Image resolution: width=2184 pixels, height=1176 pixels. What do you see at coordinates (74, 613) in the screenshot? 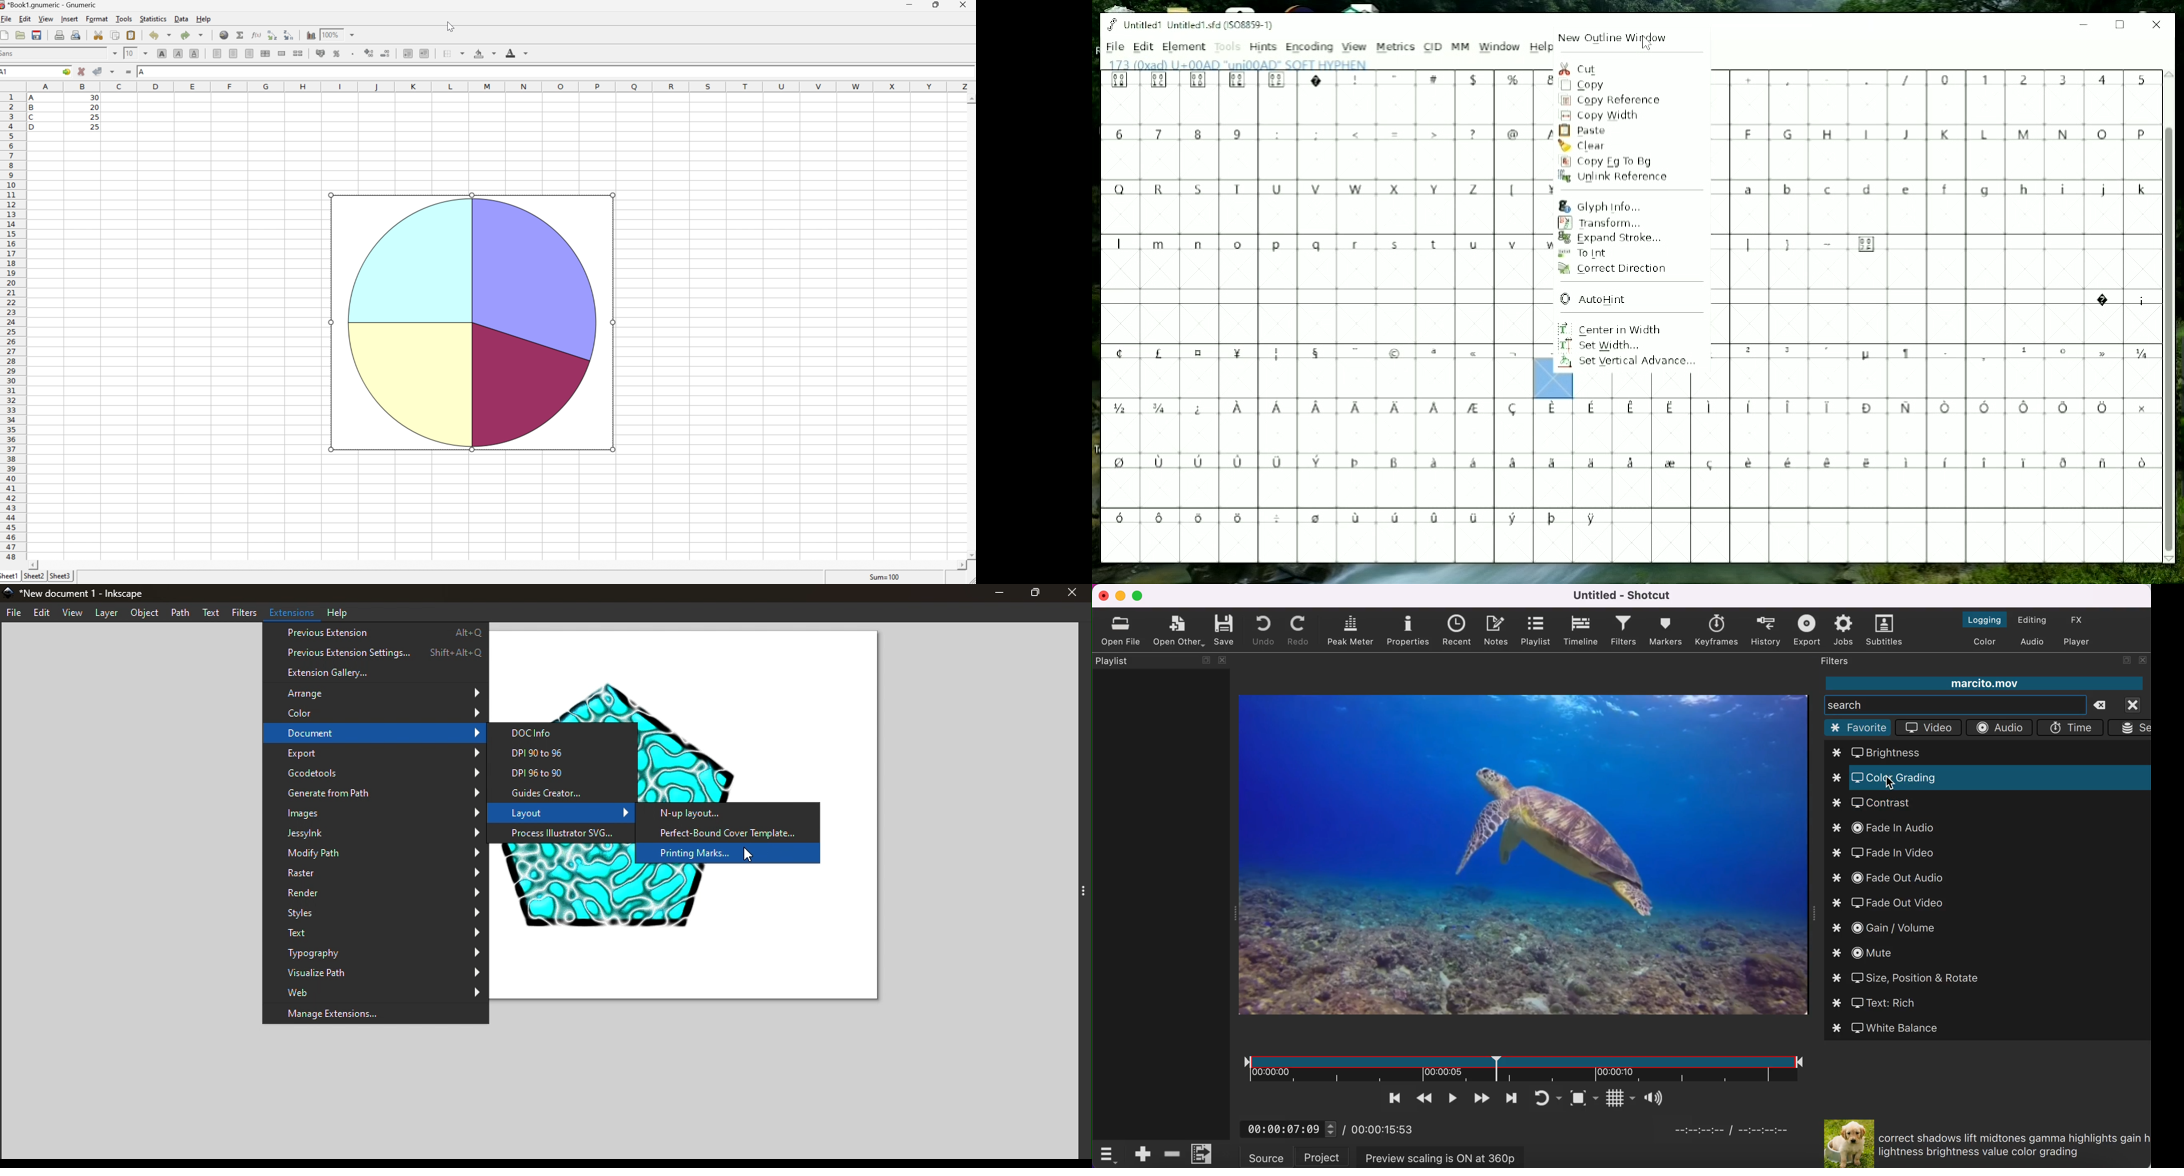
I see `View` at bounding box center [74, 613].